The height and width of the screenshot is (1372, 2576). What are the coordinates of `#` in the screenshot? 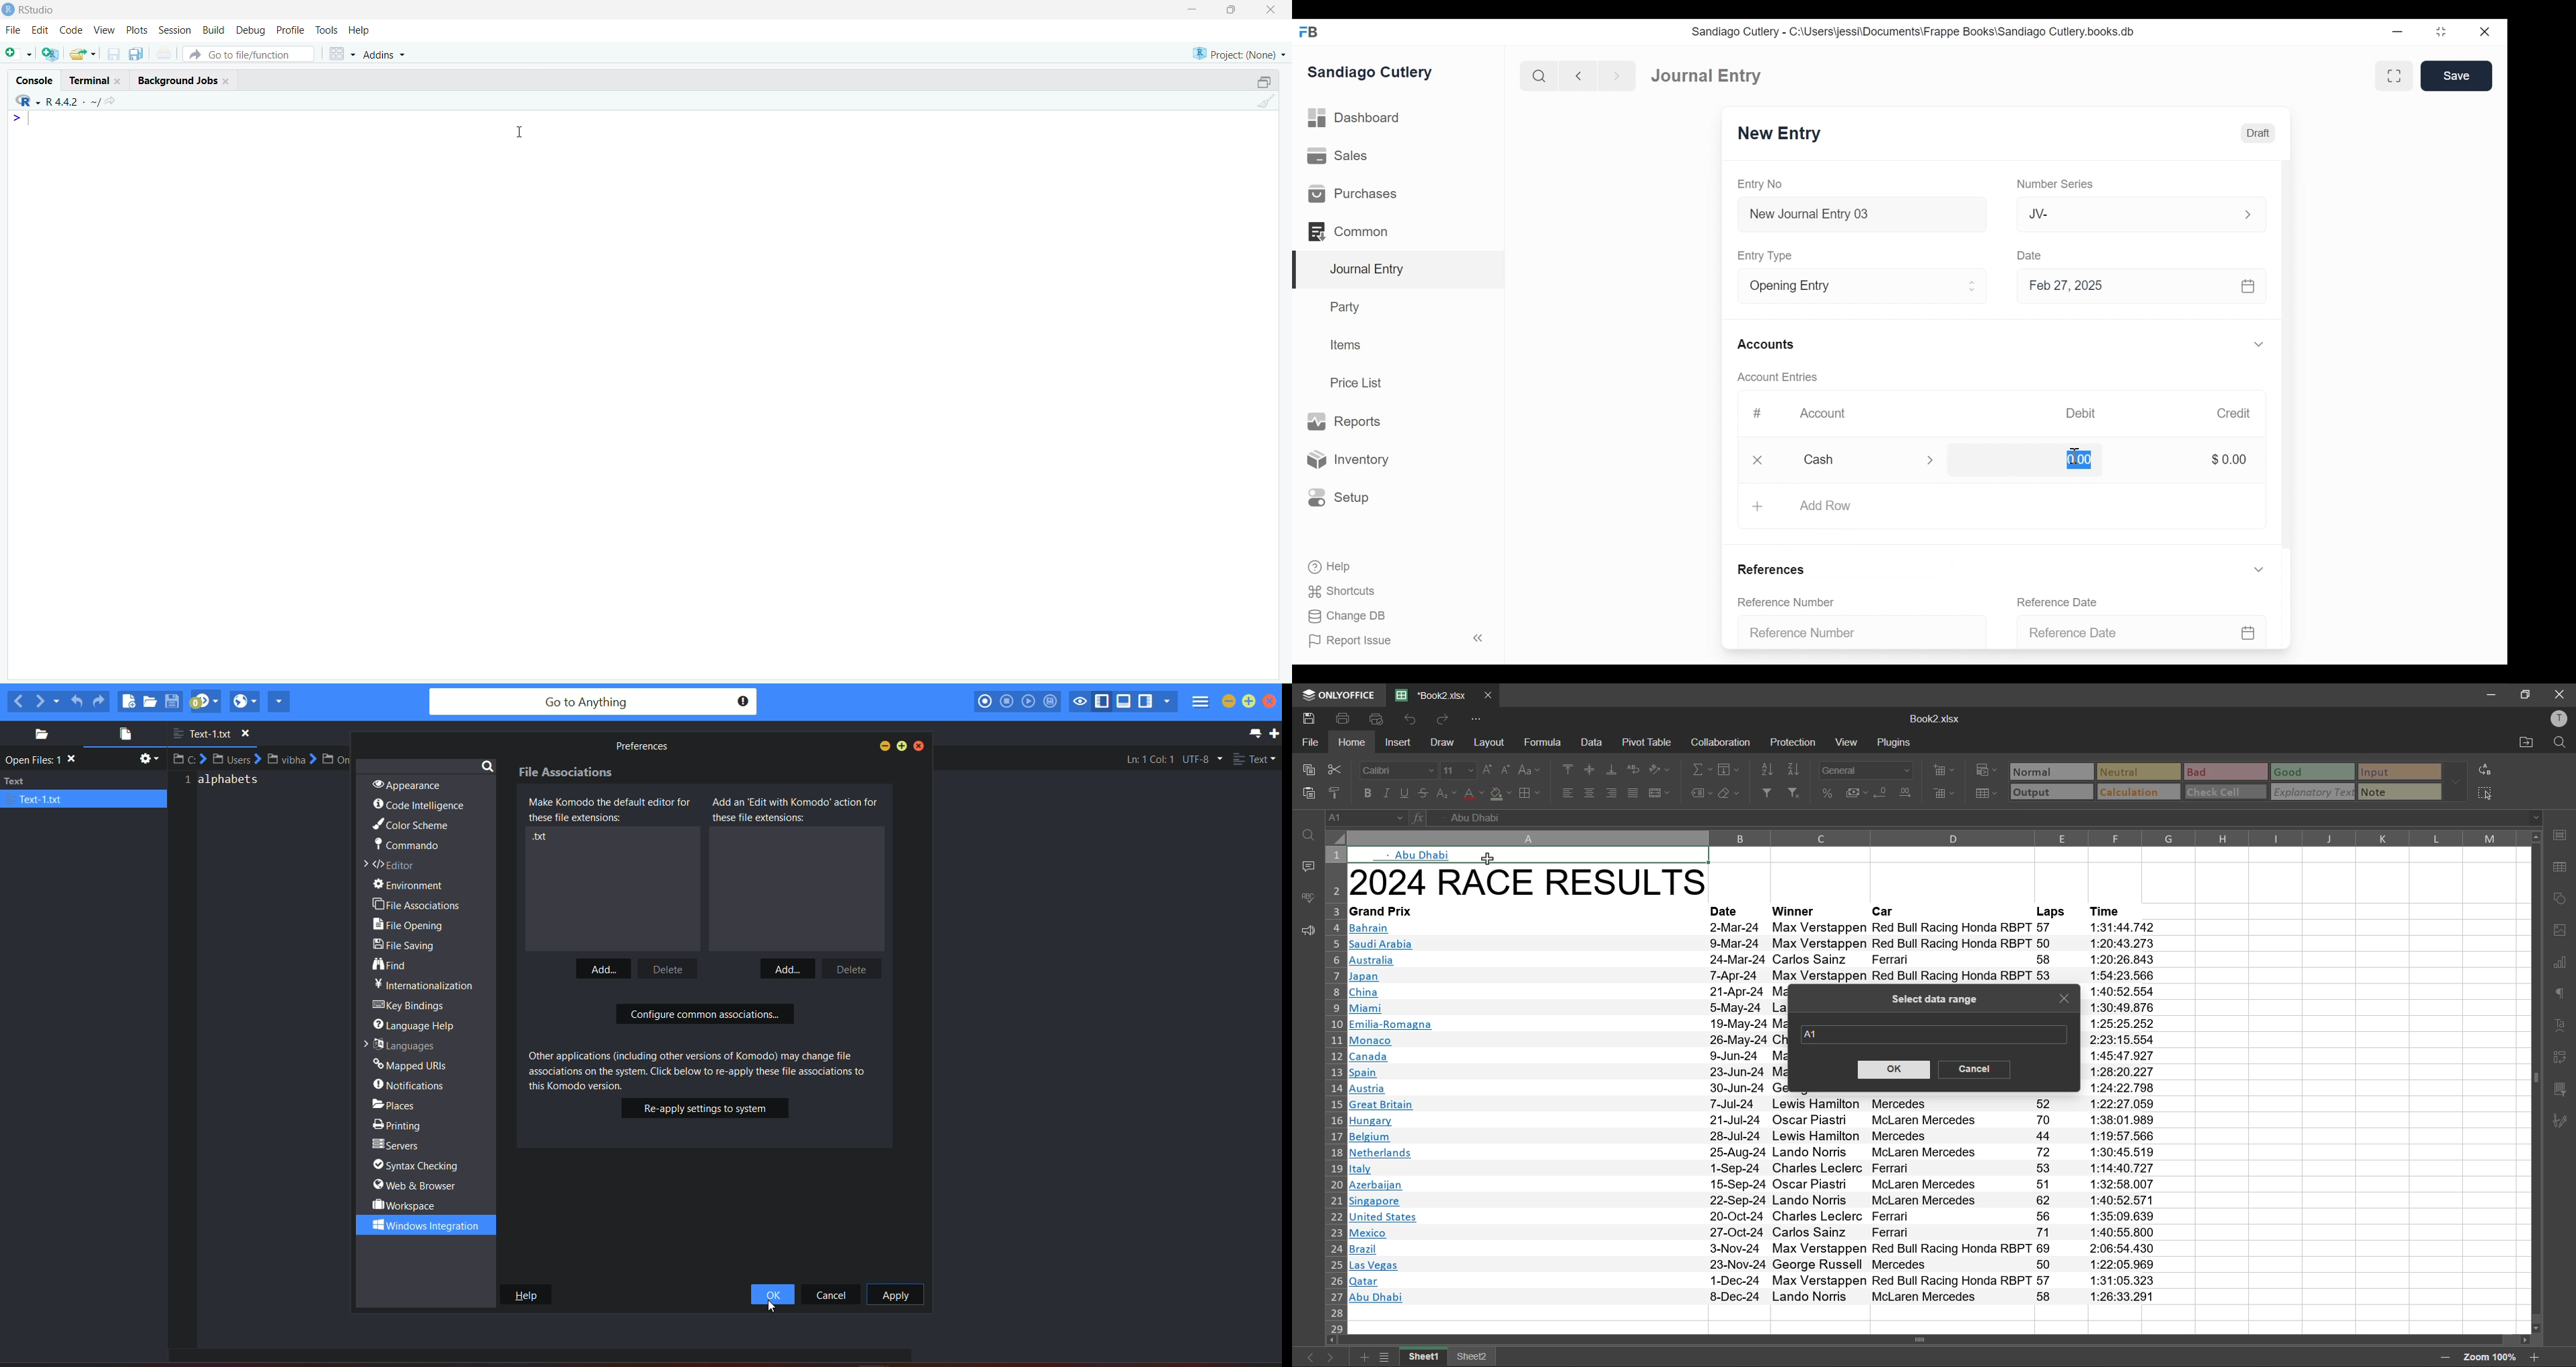 It's located at (1758, 413).